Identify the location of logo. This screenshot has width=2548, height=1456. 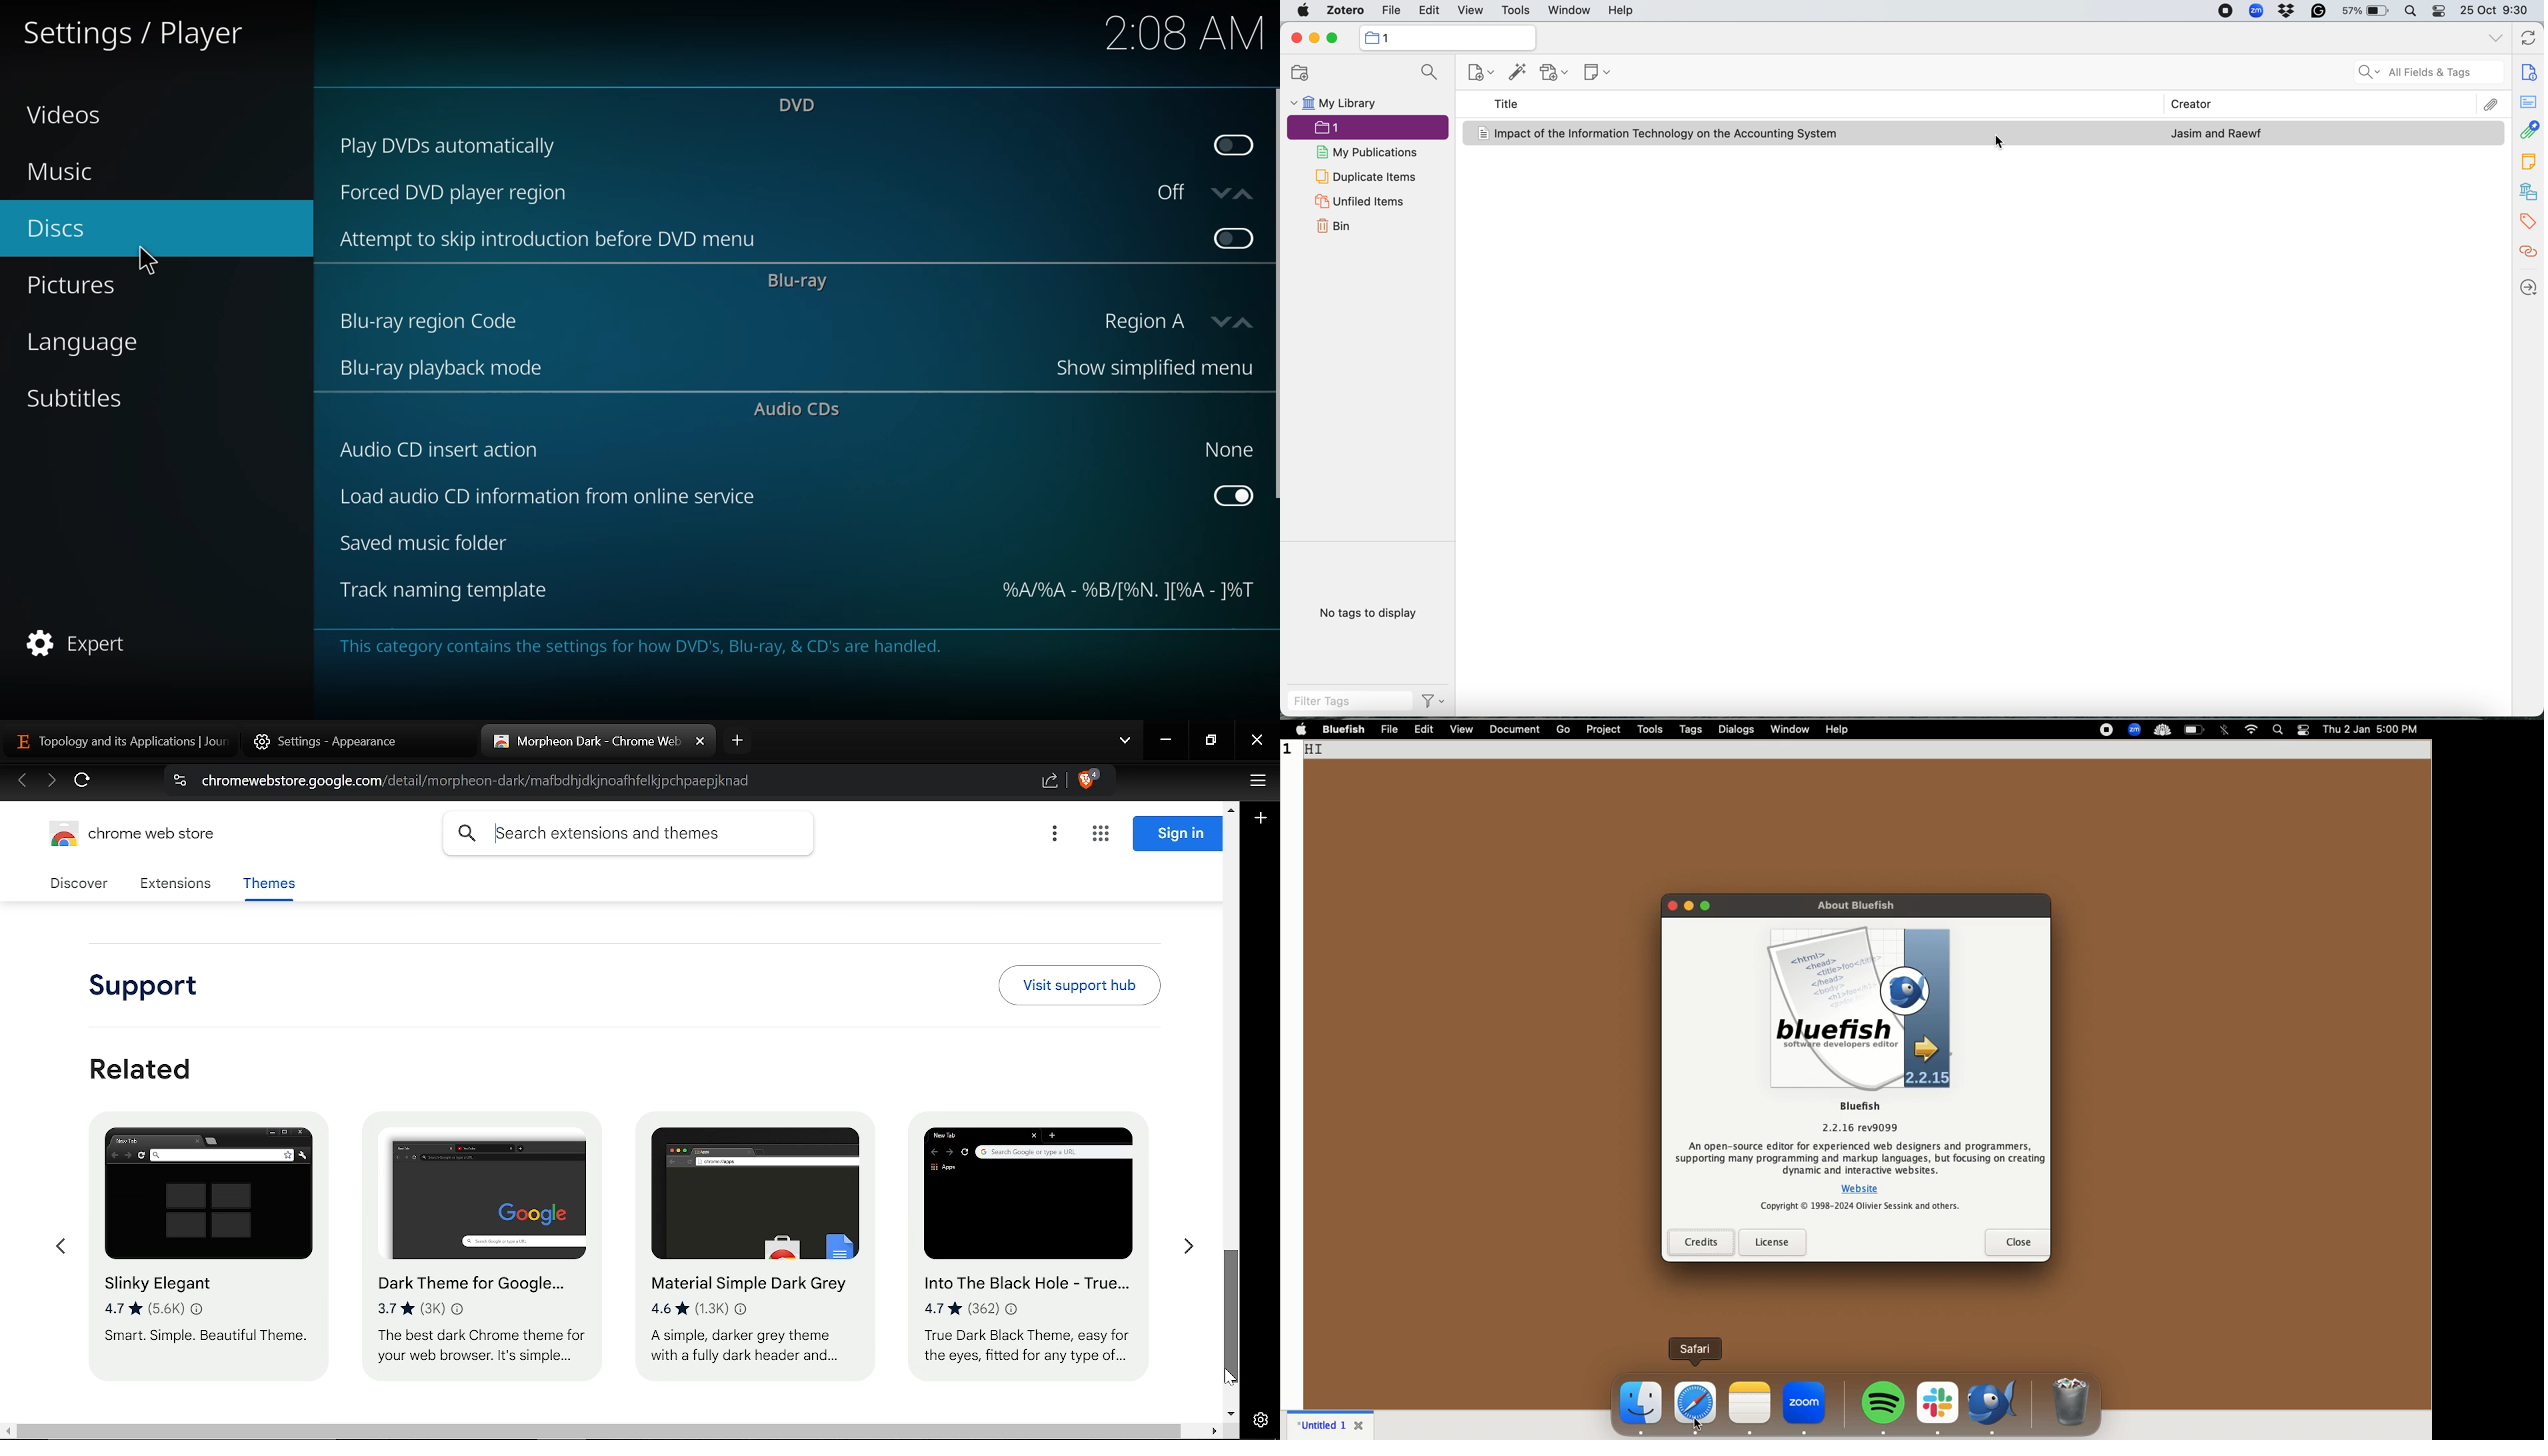
(1861, 1008).